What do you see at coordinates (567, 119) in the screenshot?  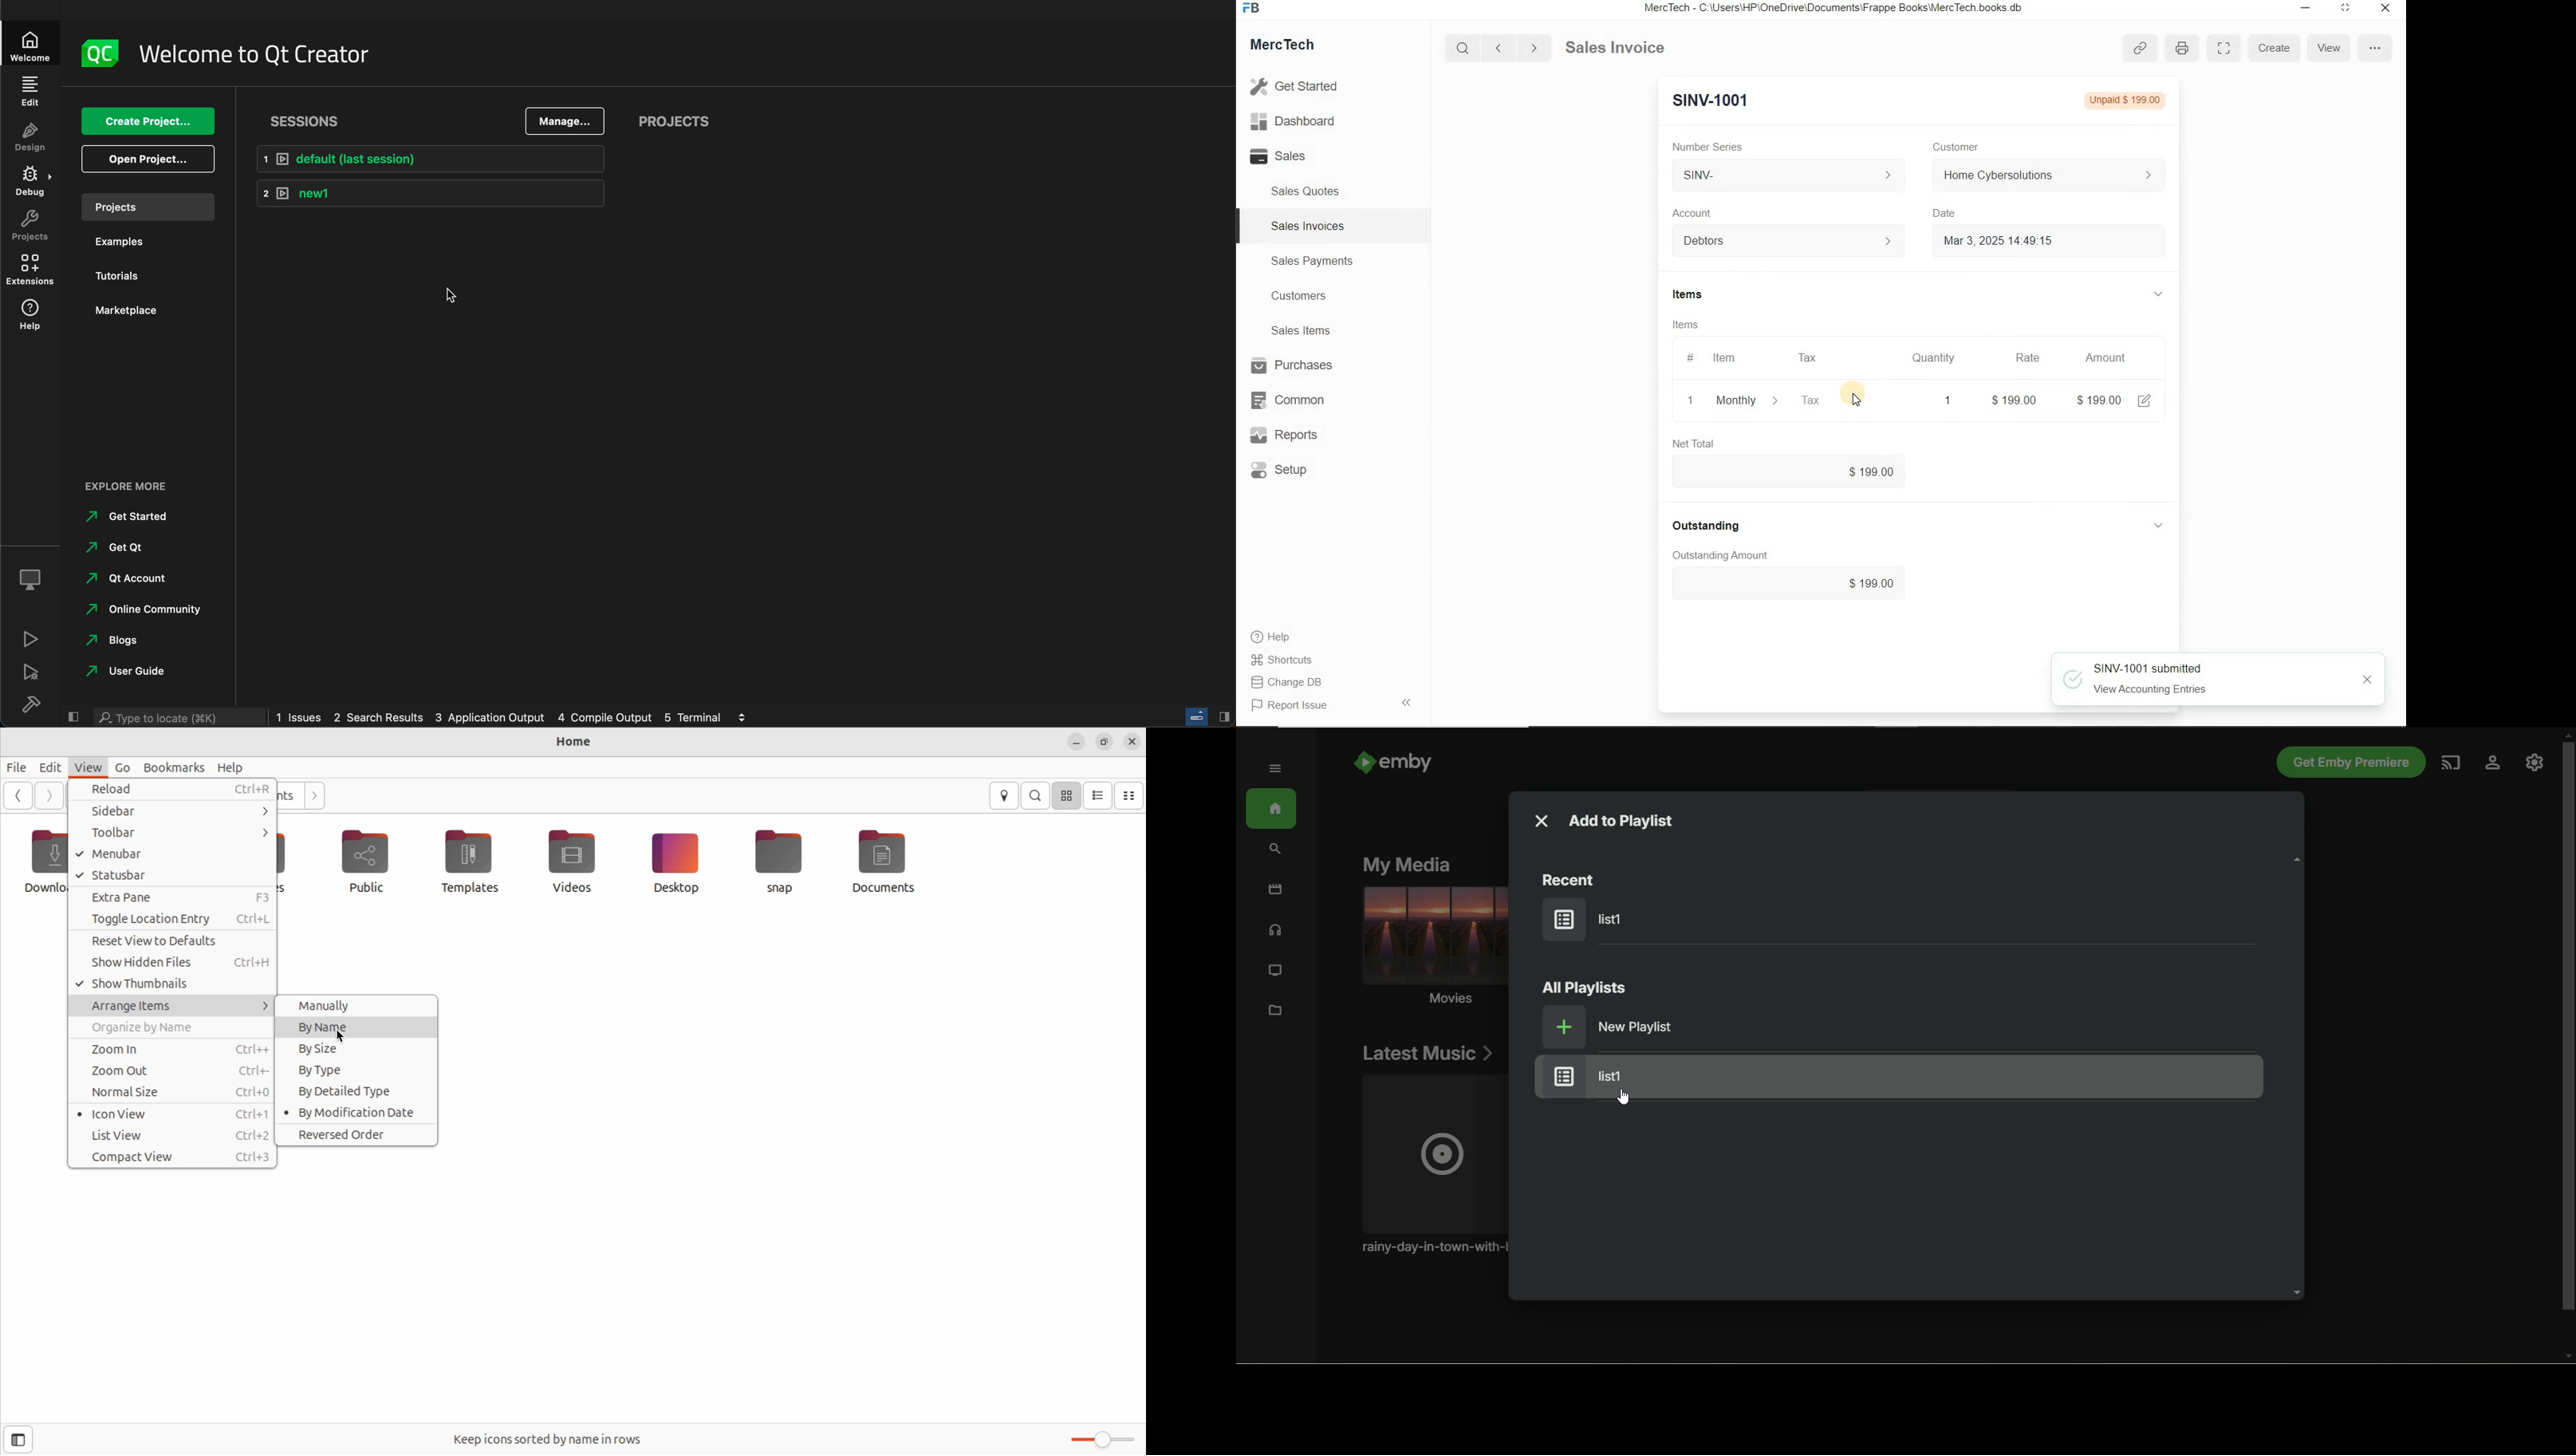 I see `manage` at bounding box center [567, 119].